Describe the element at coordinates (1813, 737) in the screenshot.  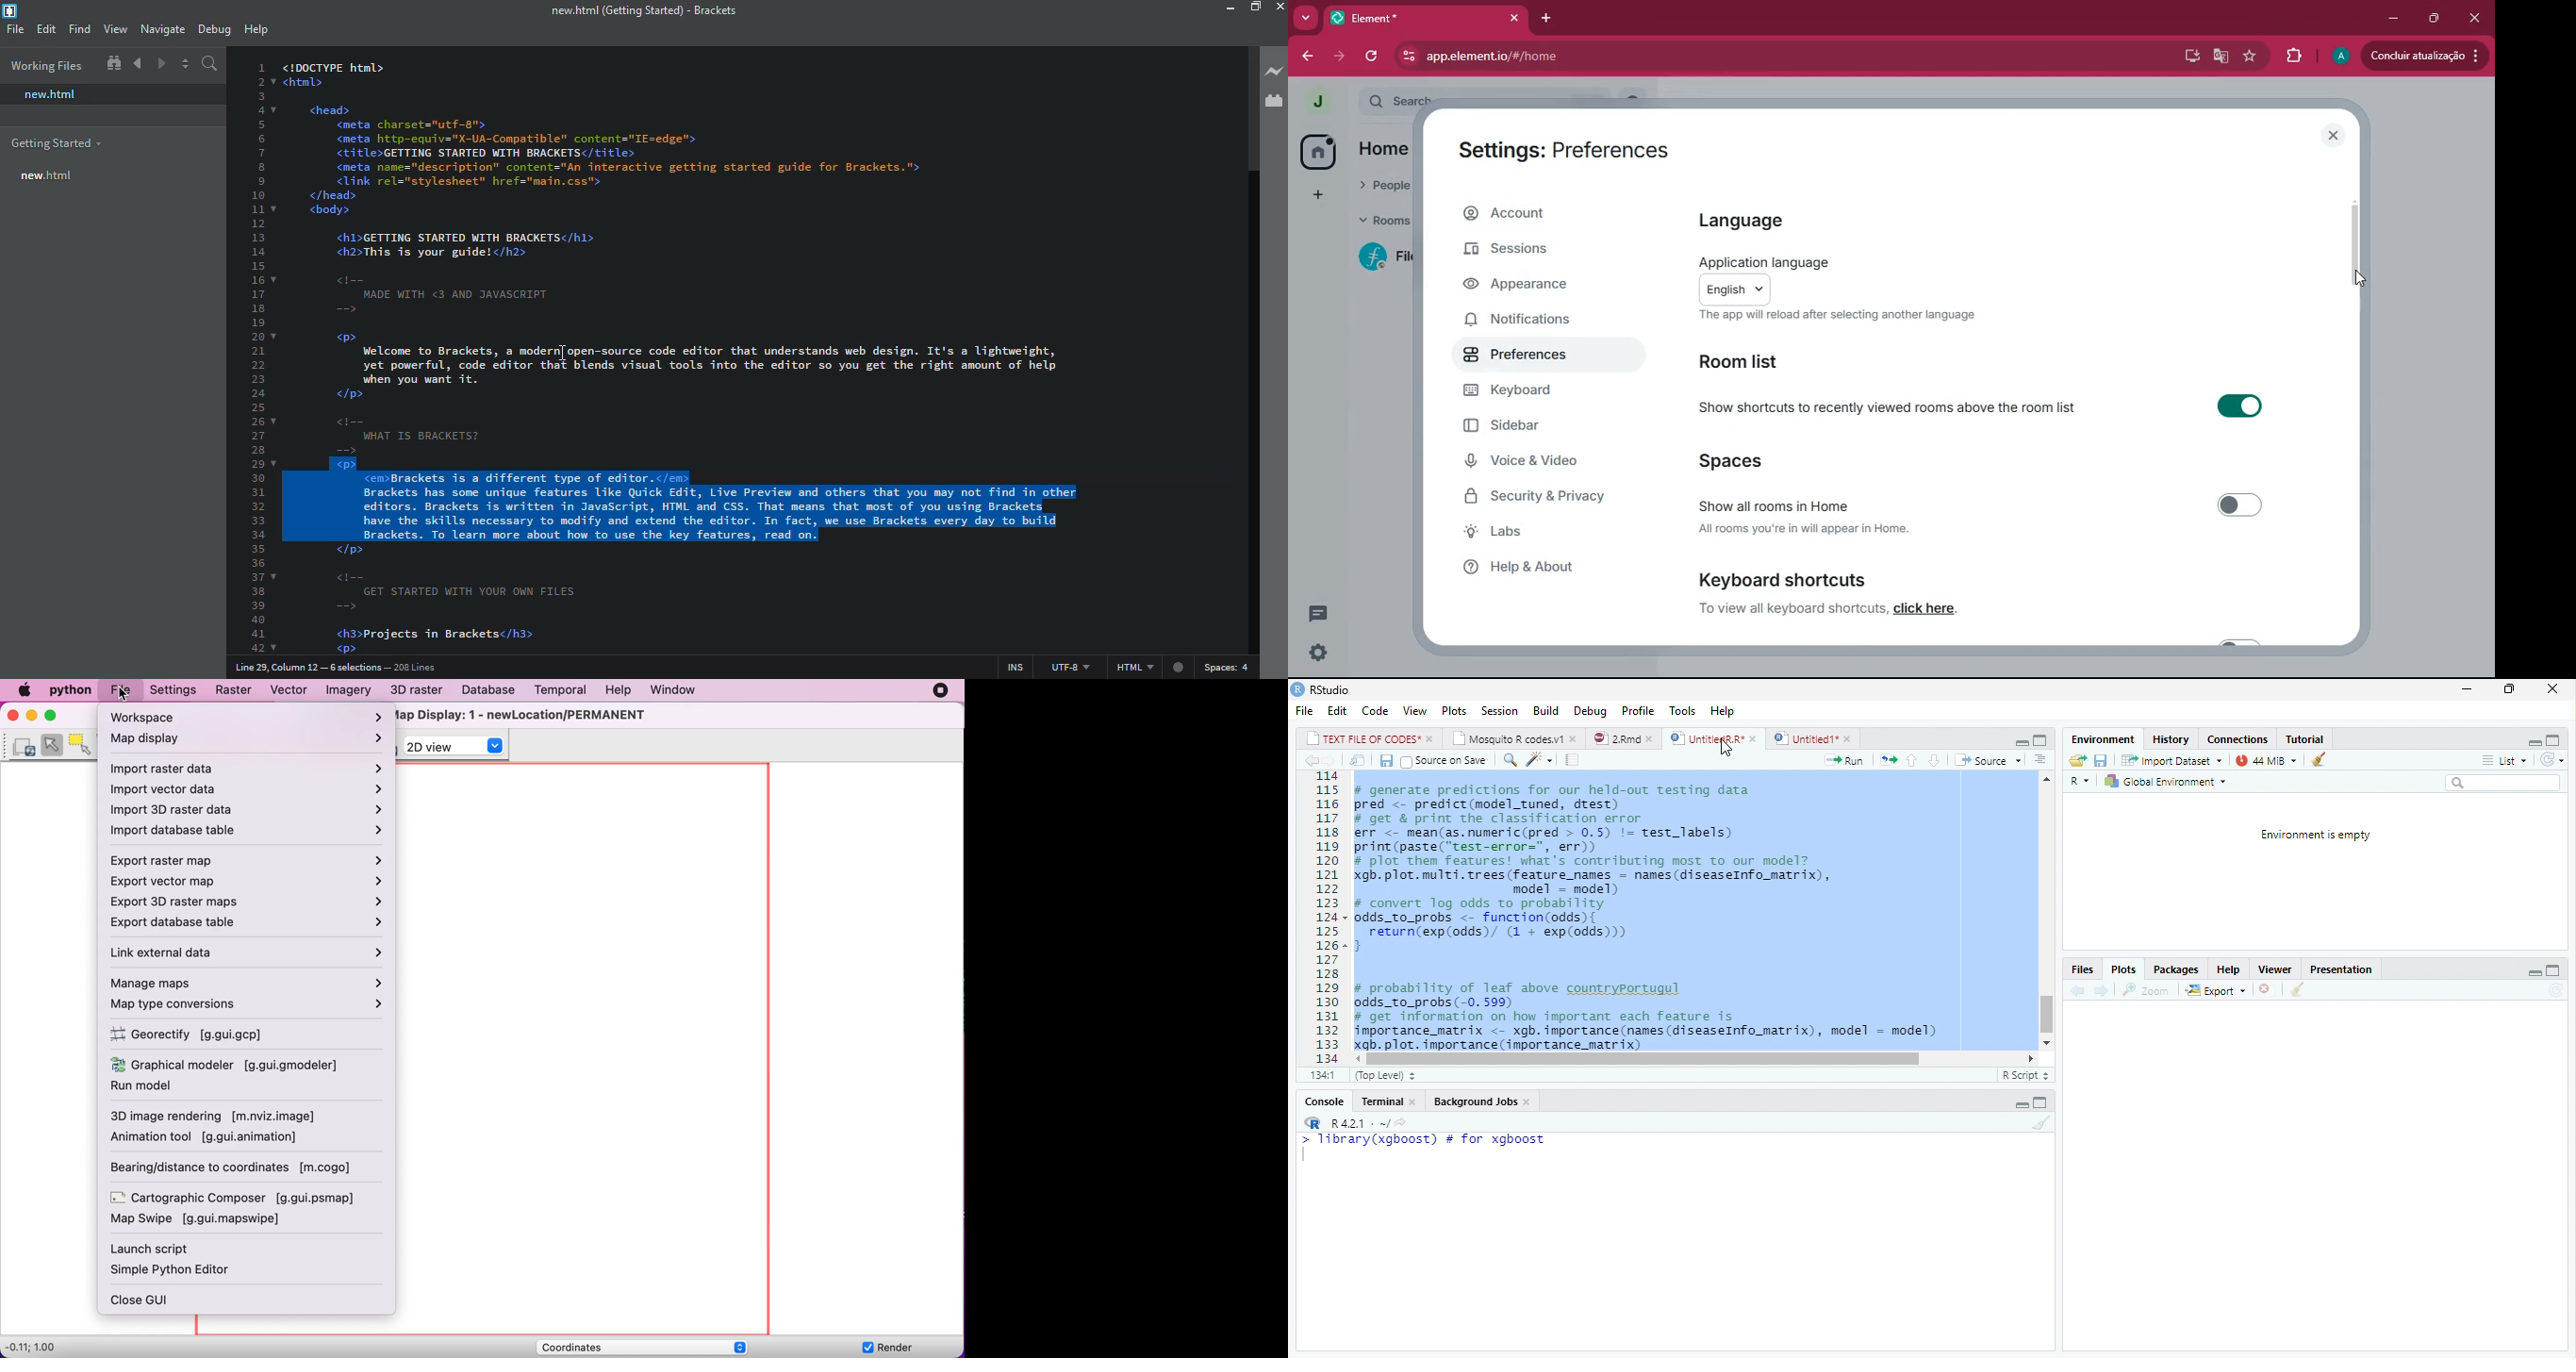
I see ` Untitled1* ` at that location.